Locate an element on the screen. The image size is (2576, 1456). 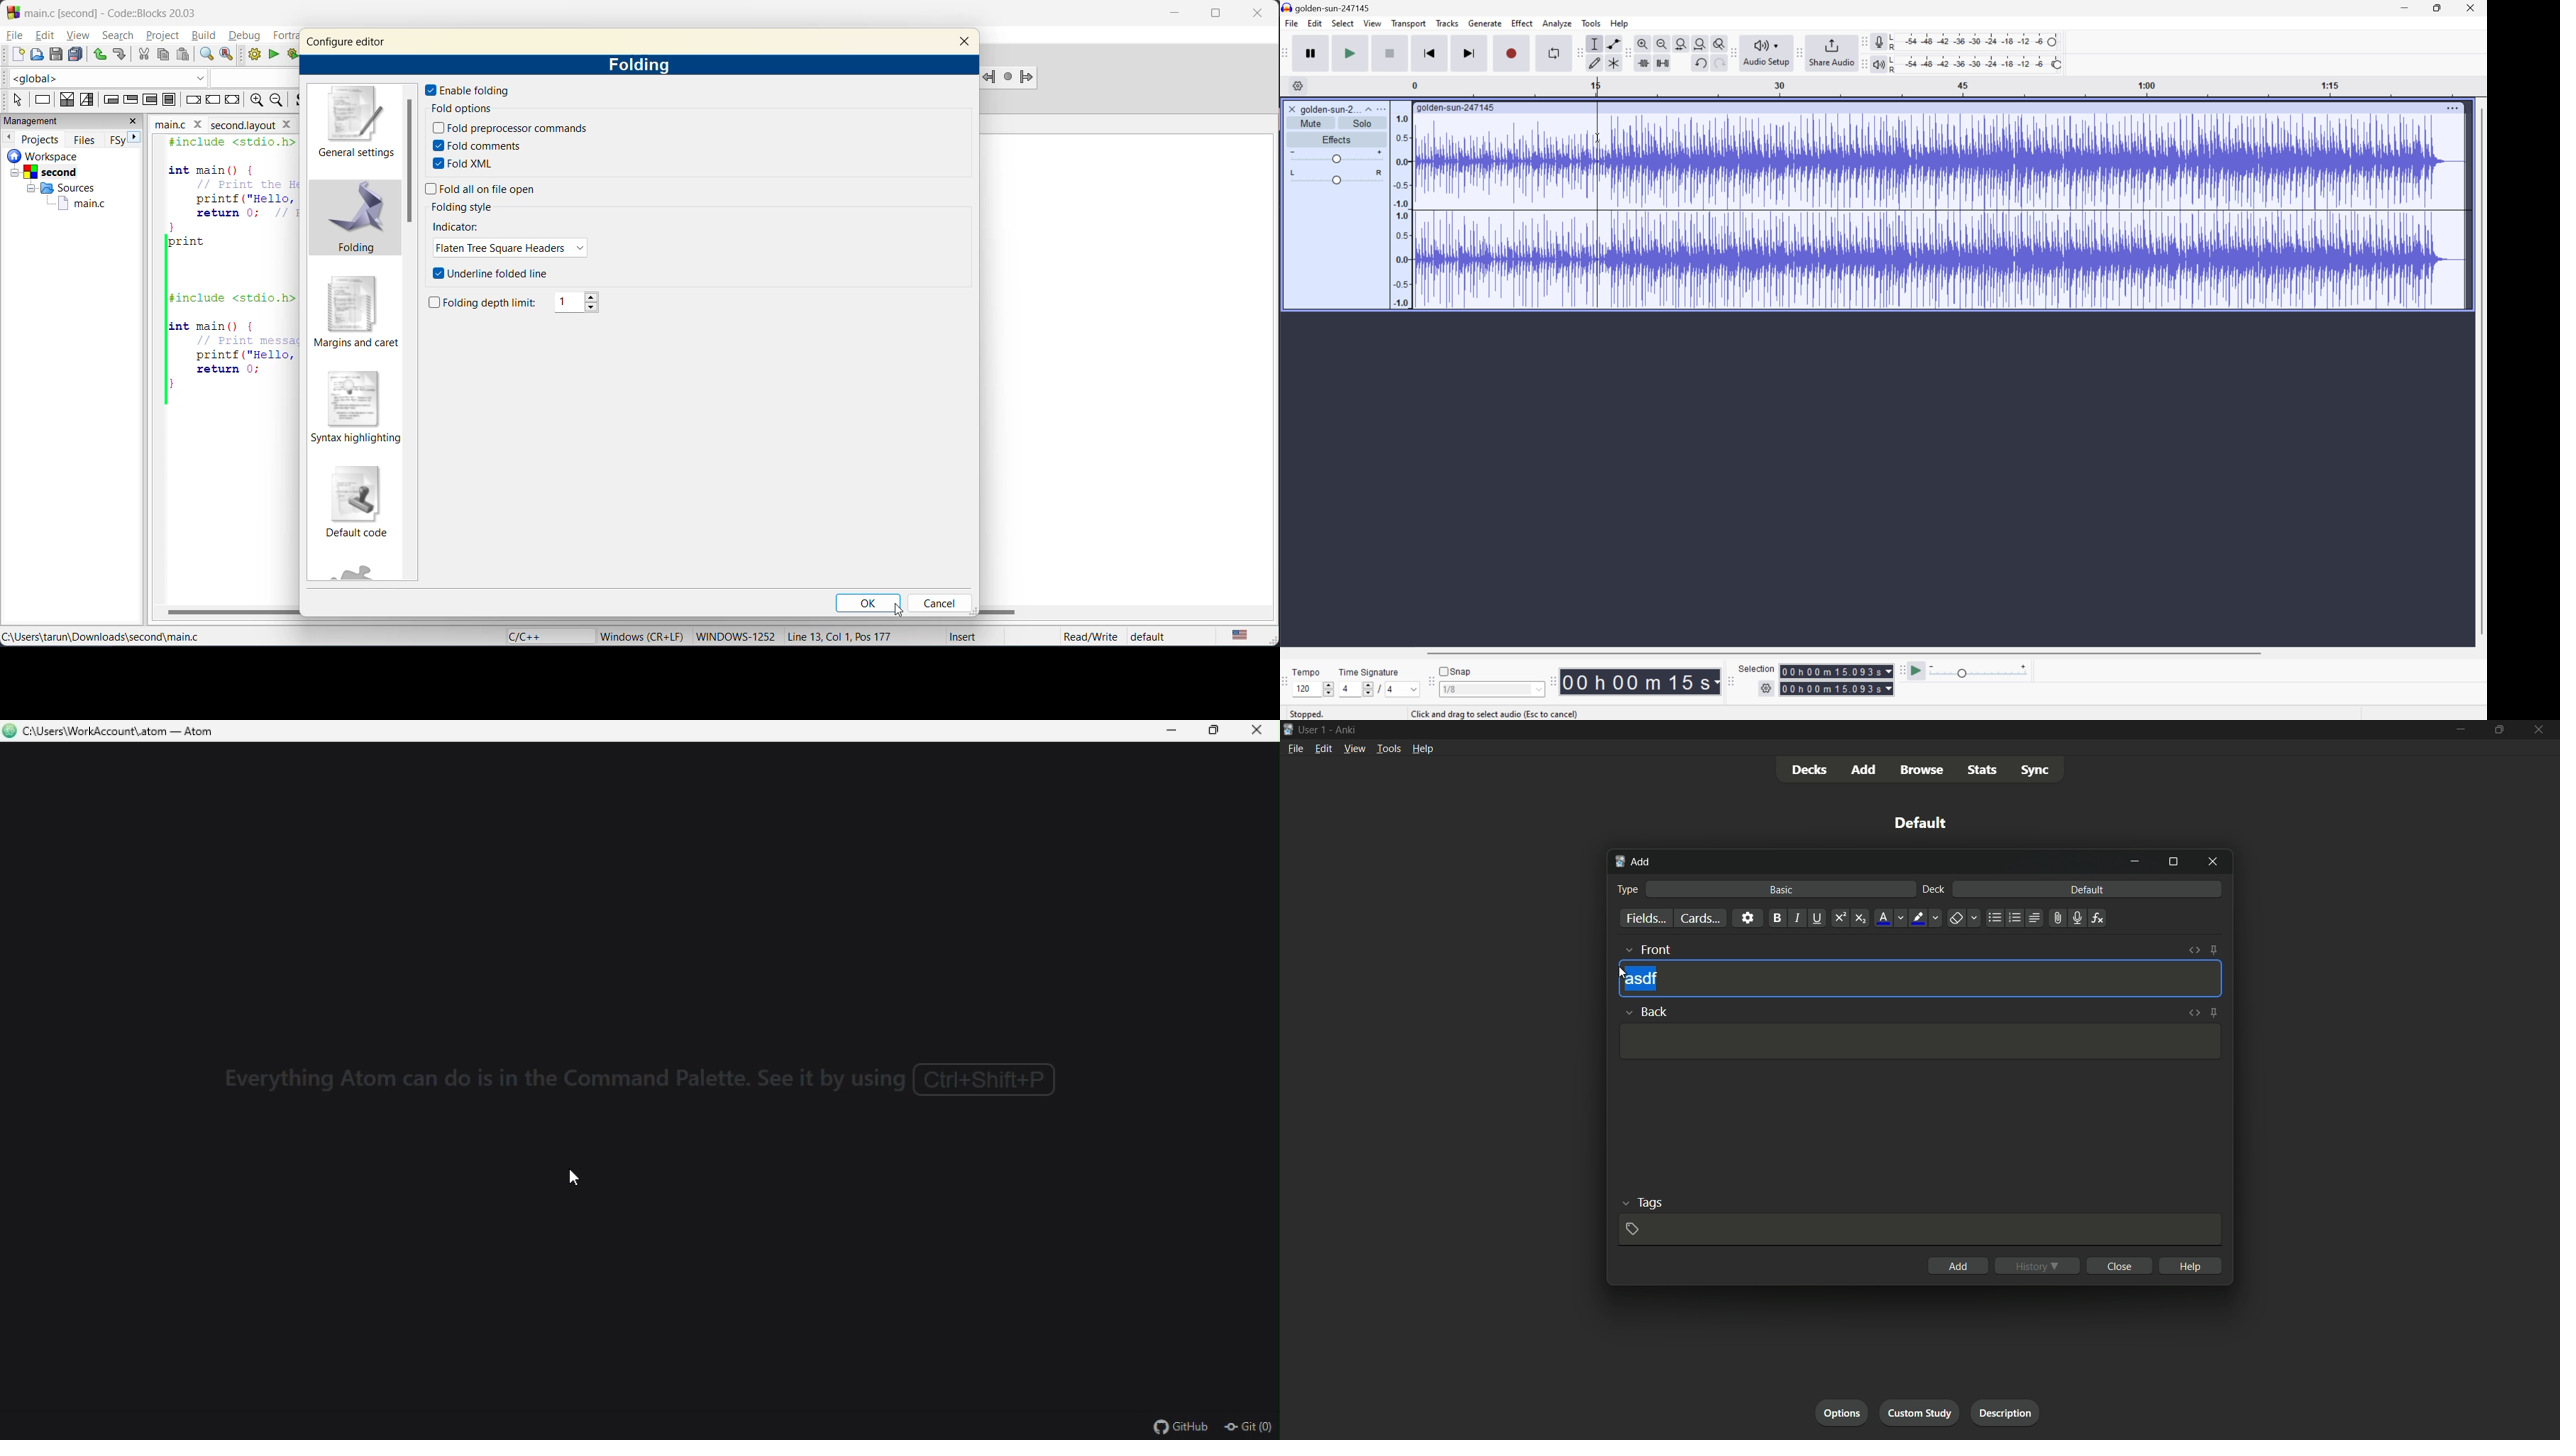
app name and file name is located at coordinates (126, 11).